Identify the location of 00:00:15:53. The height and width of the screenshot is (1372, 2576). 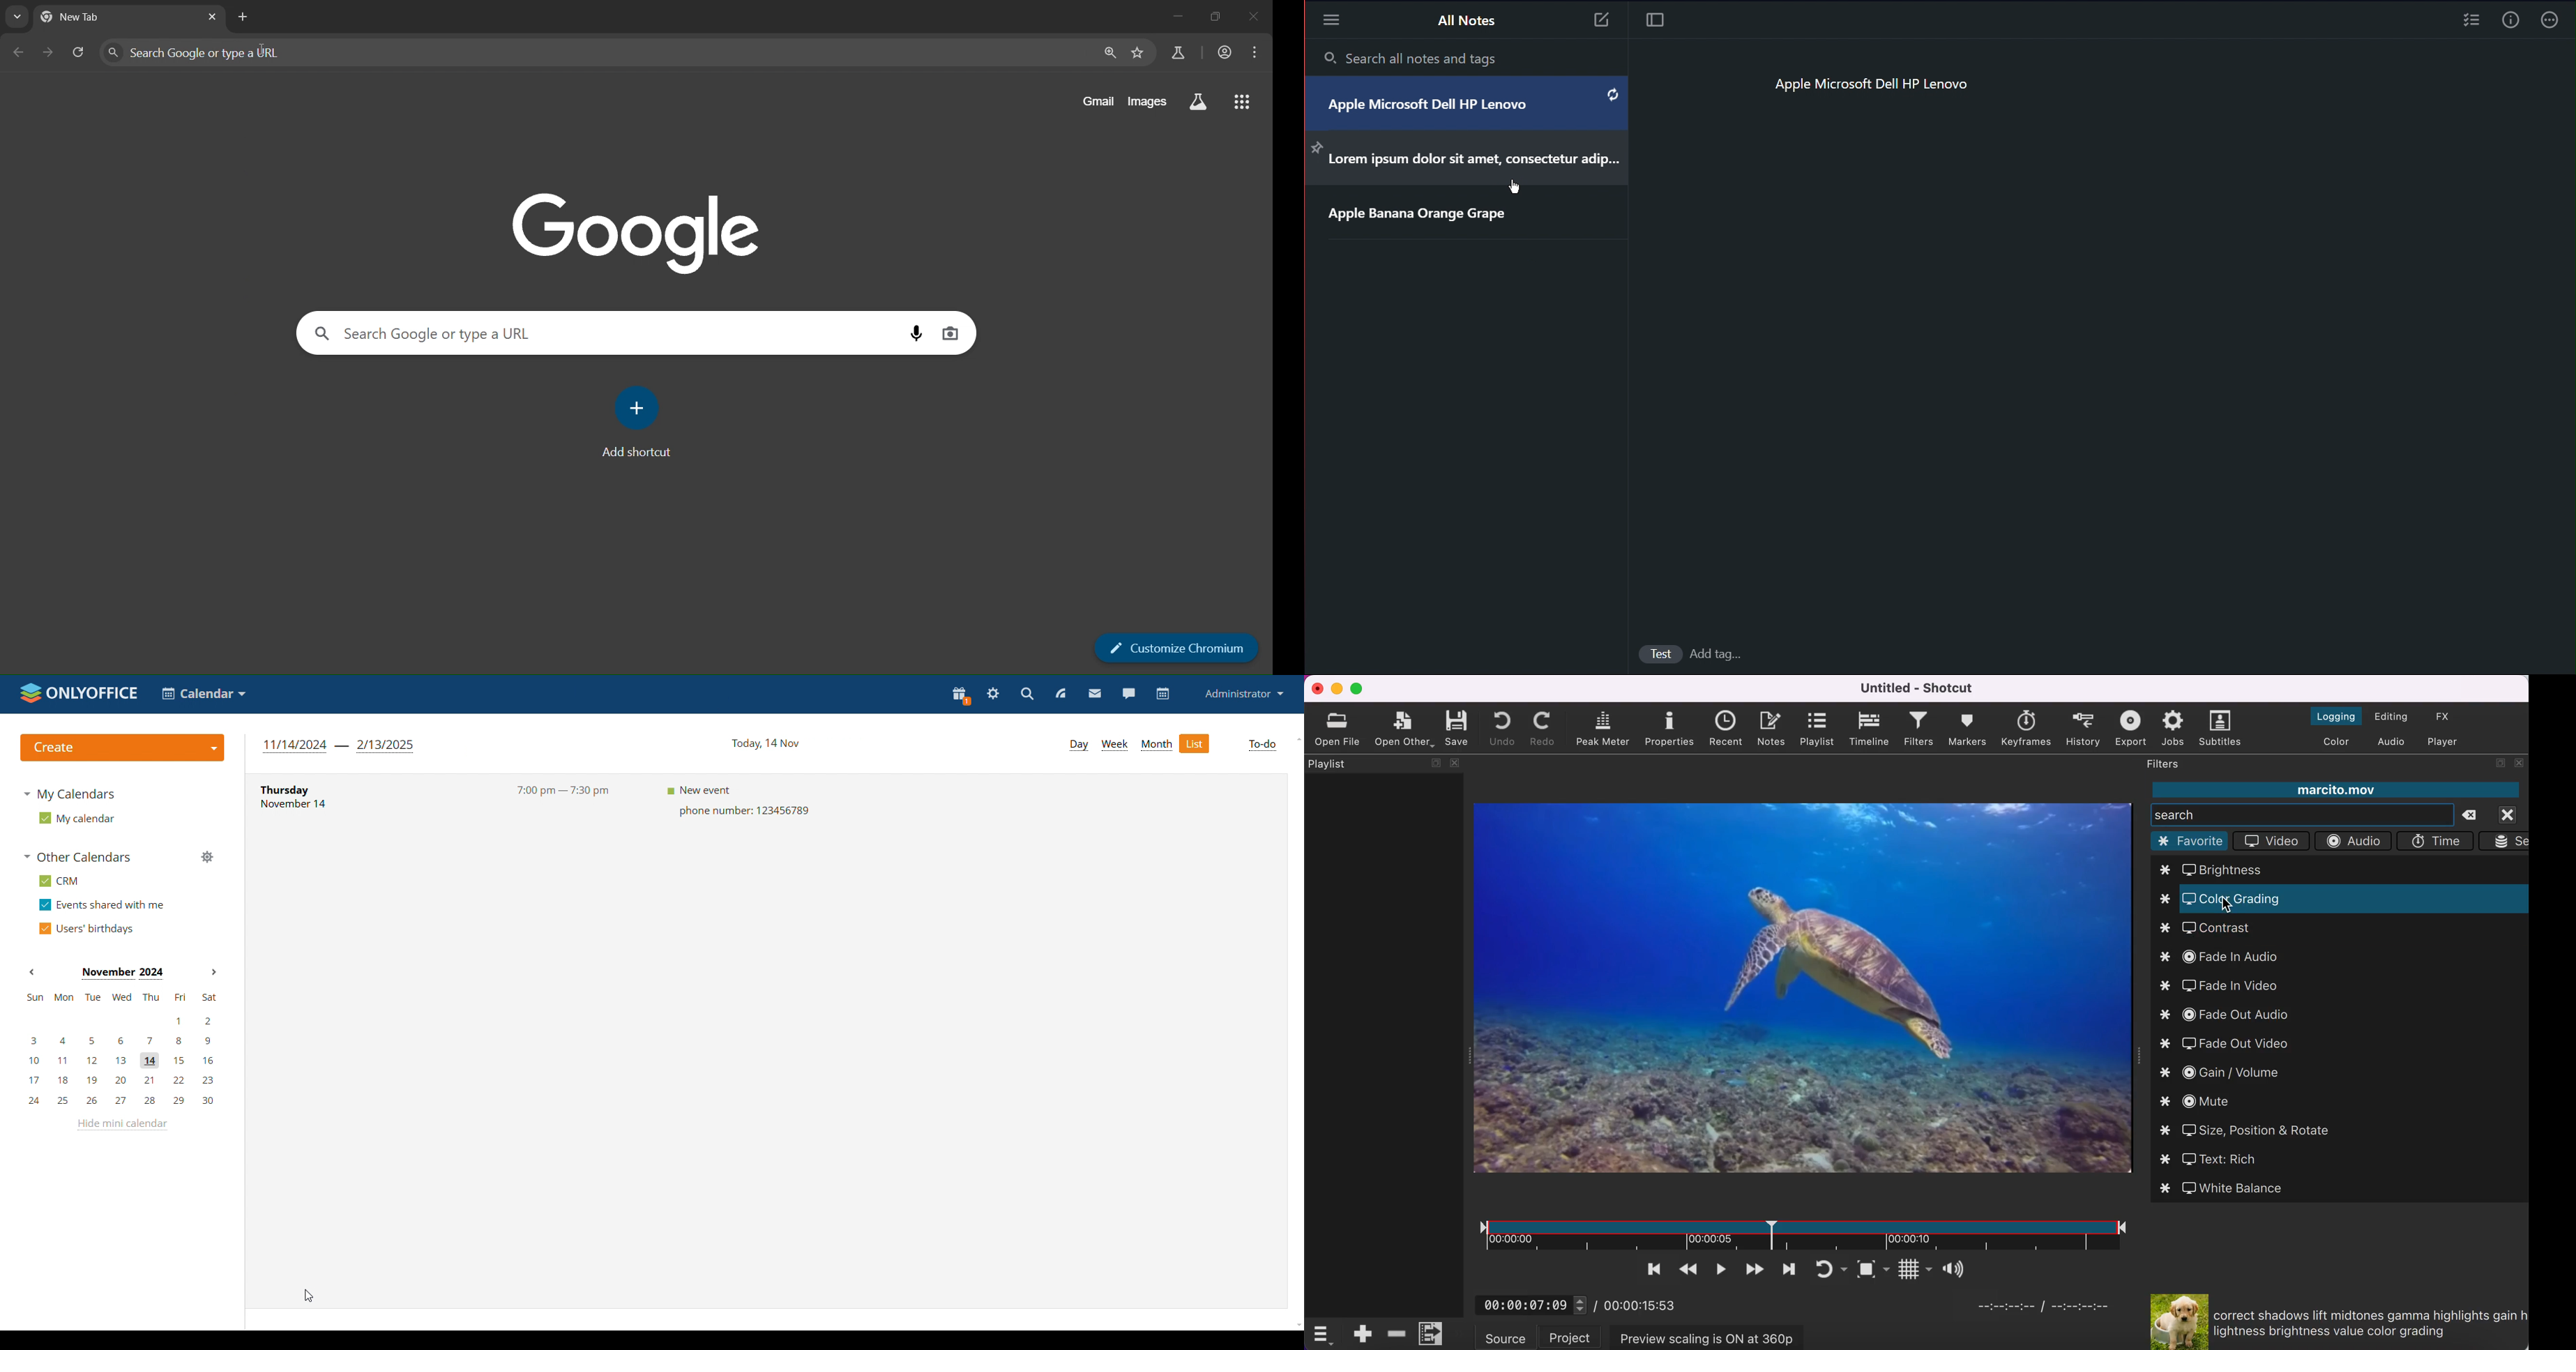
(1645, 1304).